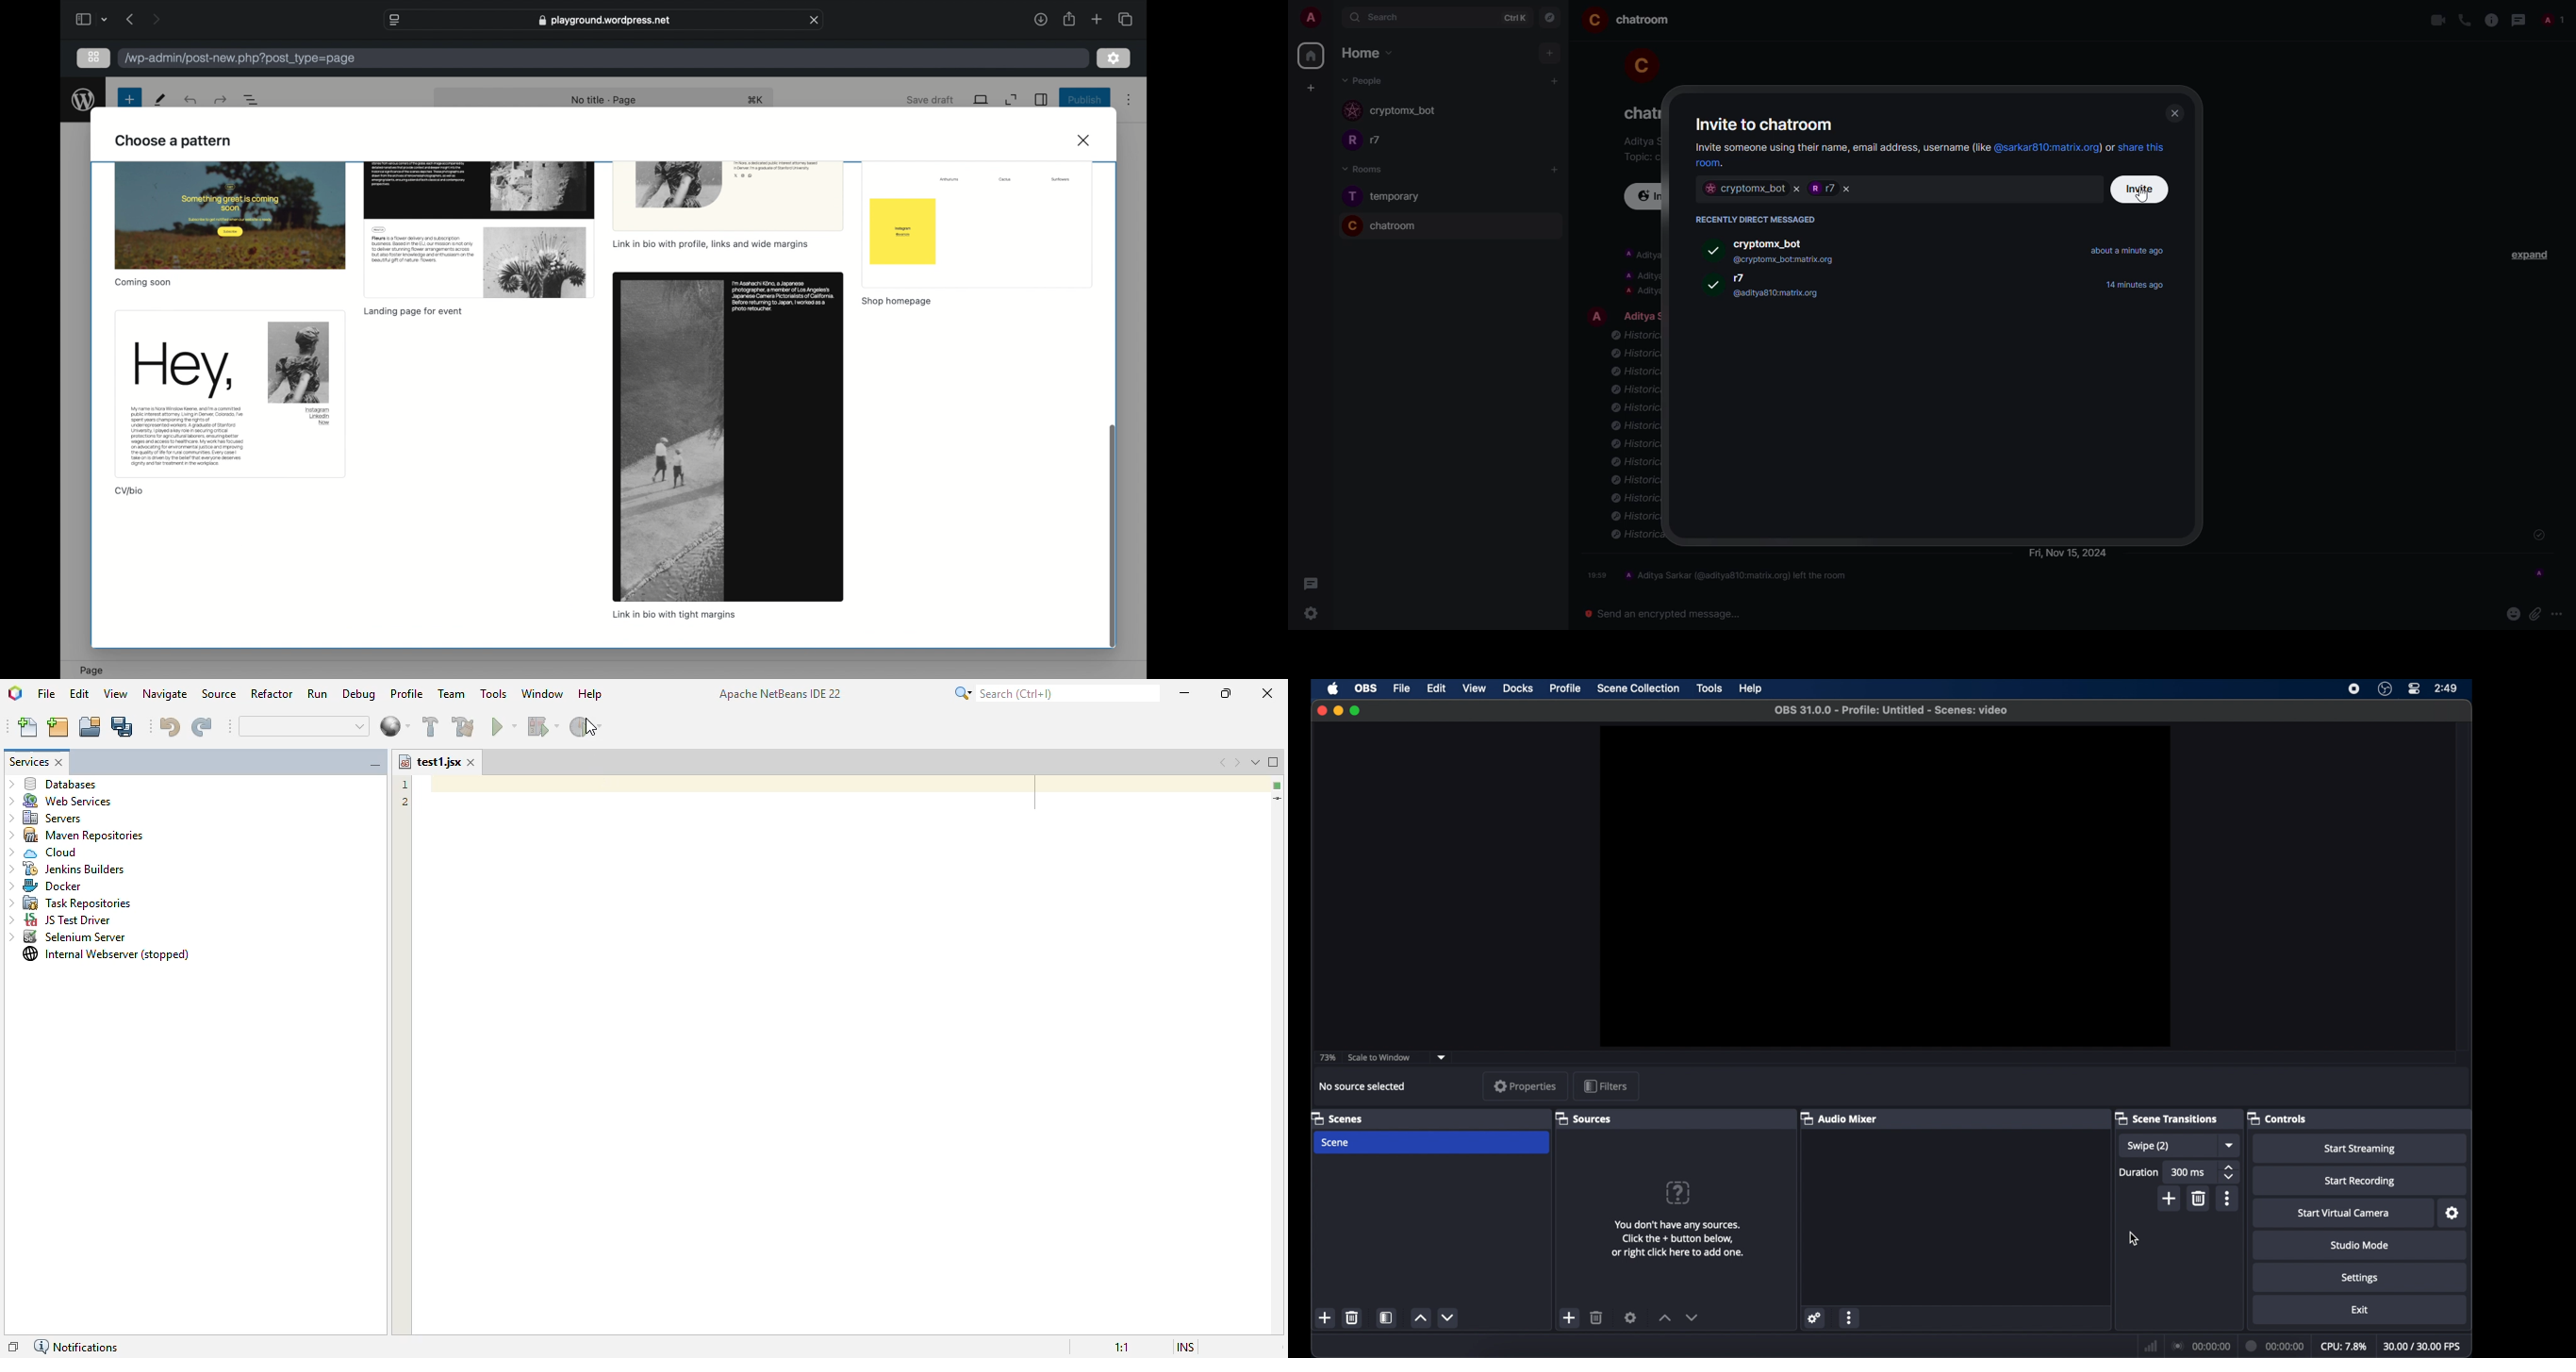  What do you see at coordinates (69, 937) in the screenshot?
I see `selenium server` at bounding box center [69, 937].